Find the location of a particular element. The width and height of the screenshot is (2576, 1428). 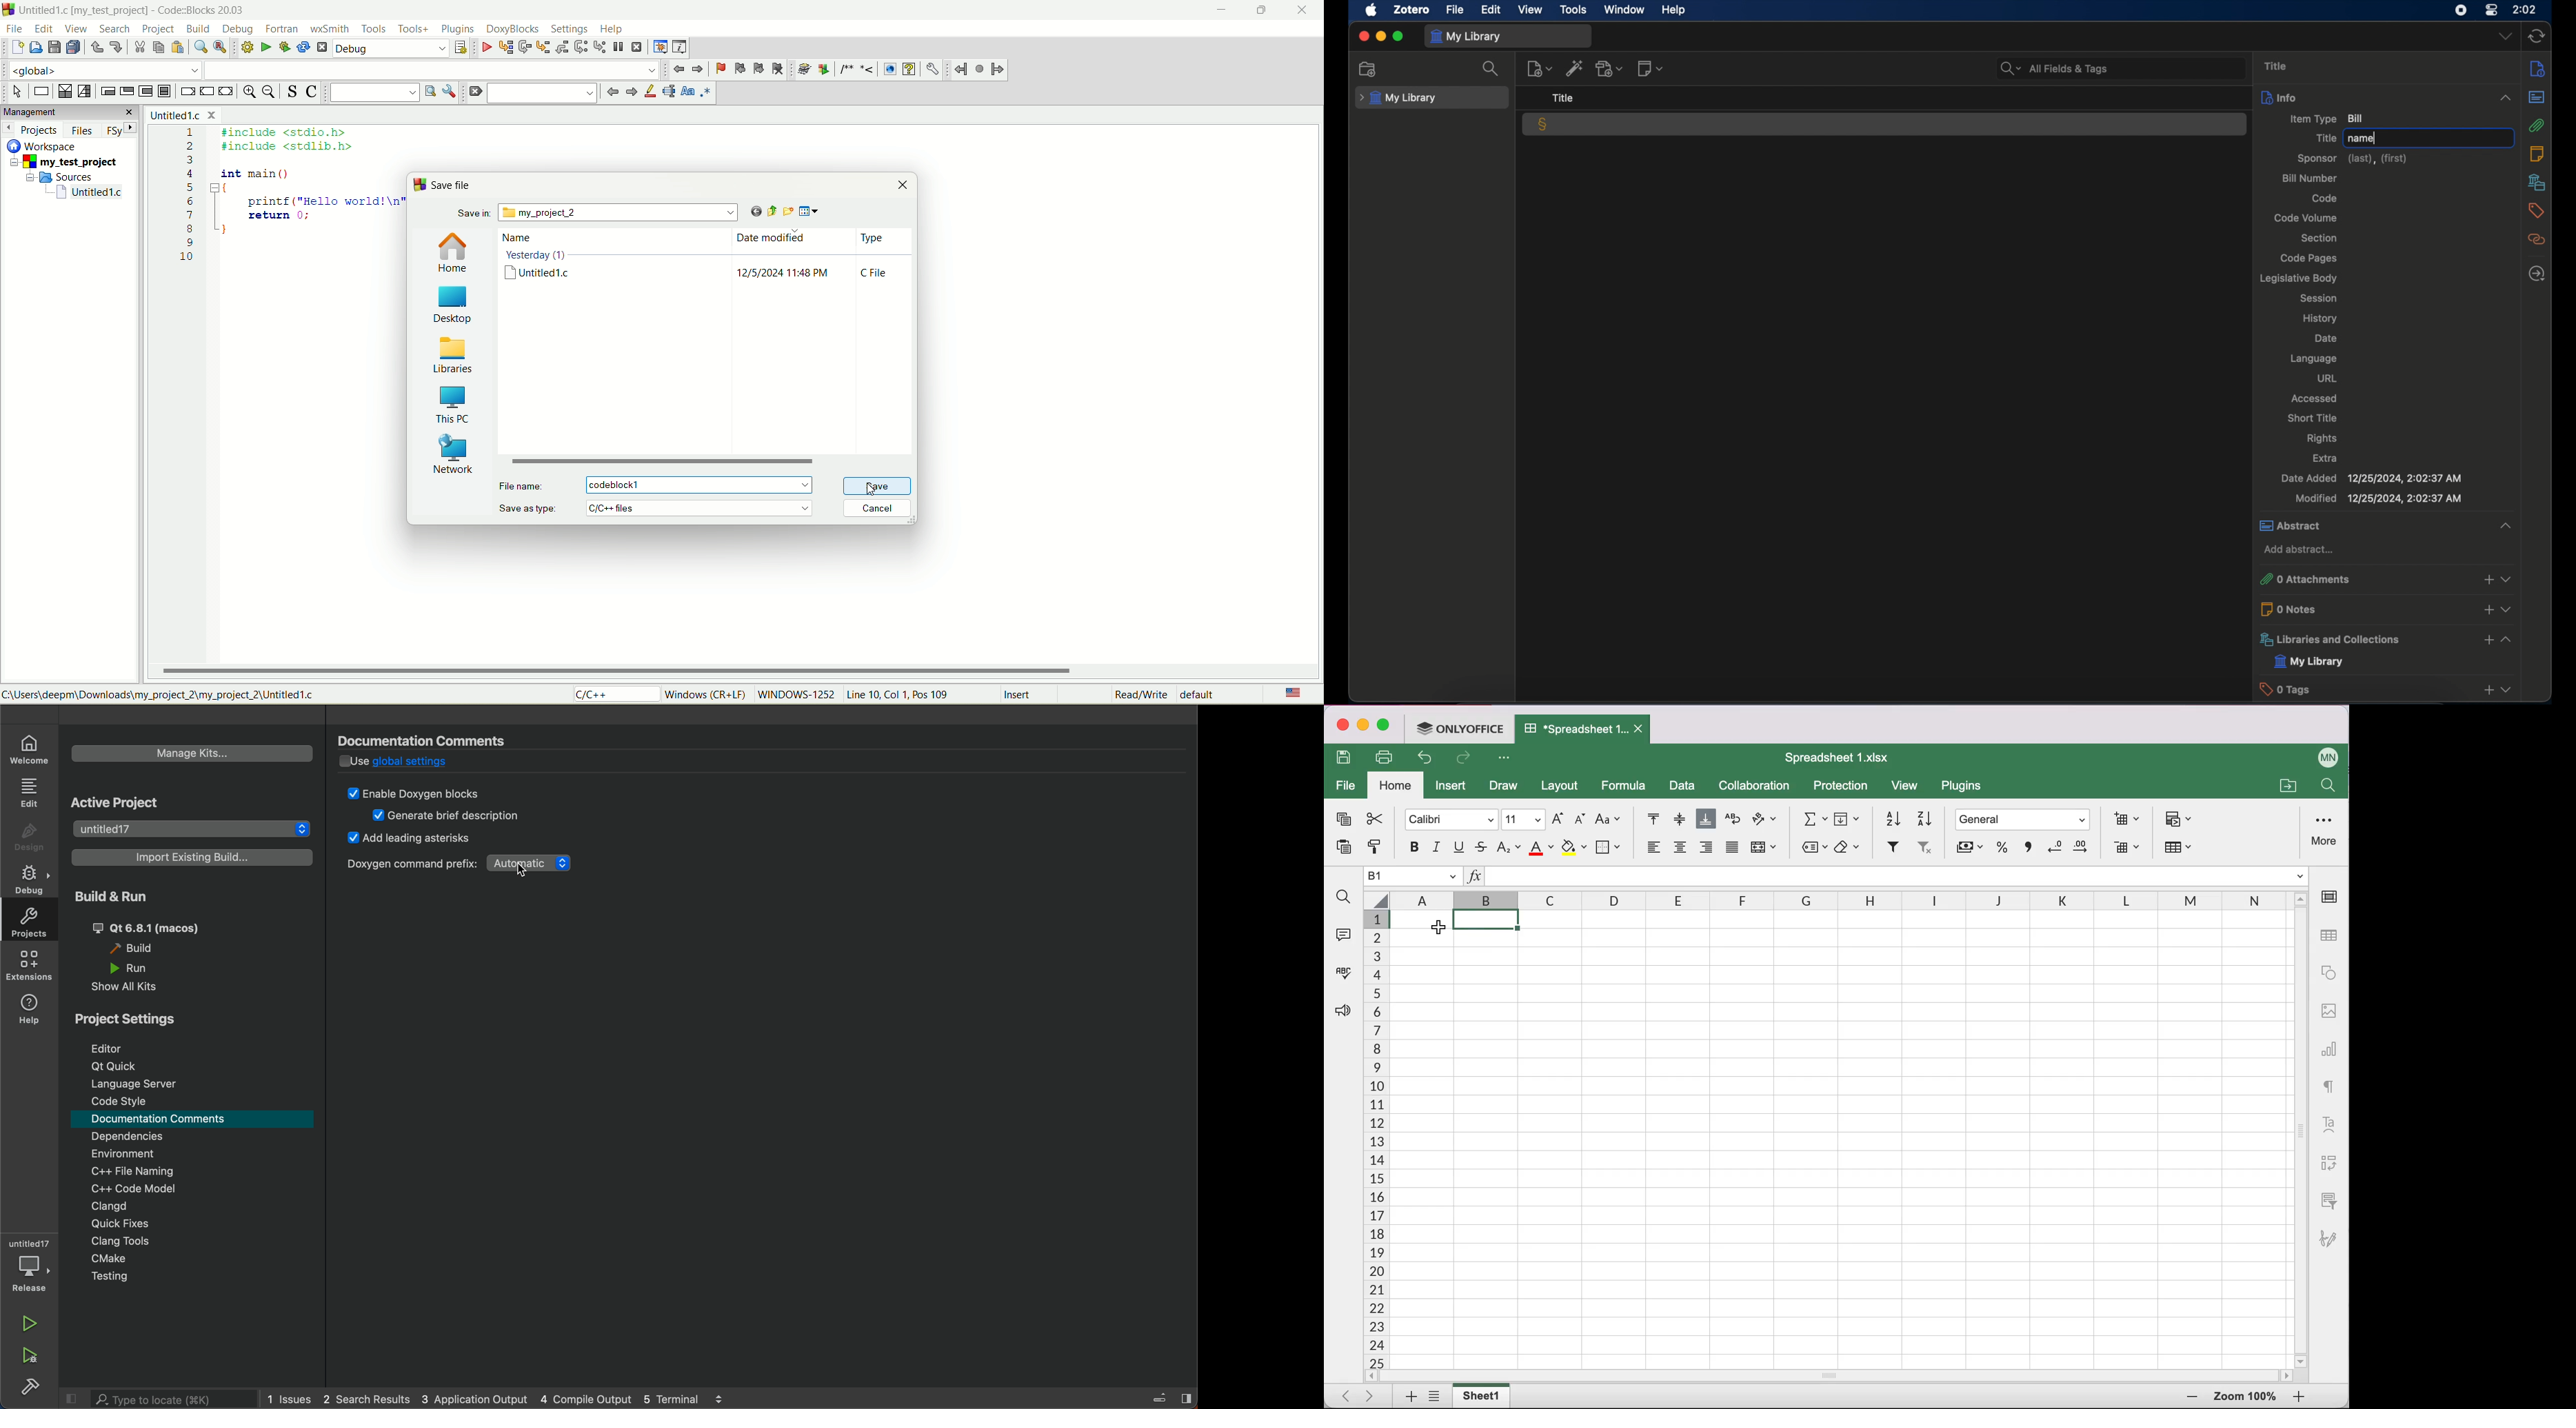

change case is located at coordinates (1608, 819).